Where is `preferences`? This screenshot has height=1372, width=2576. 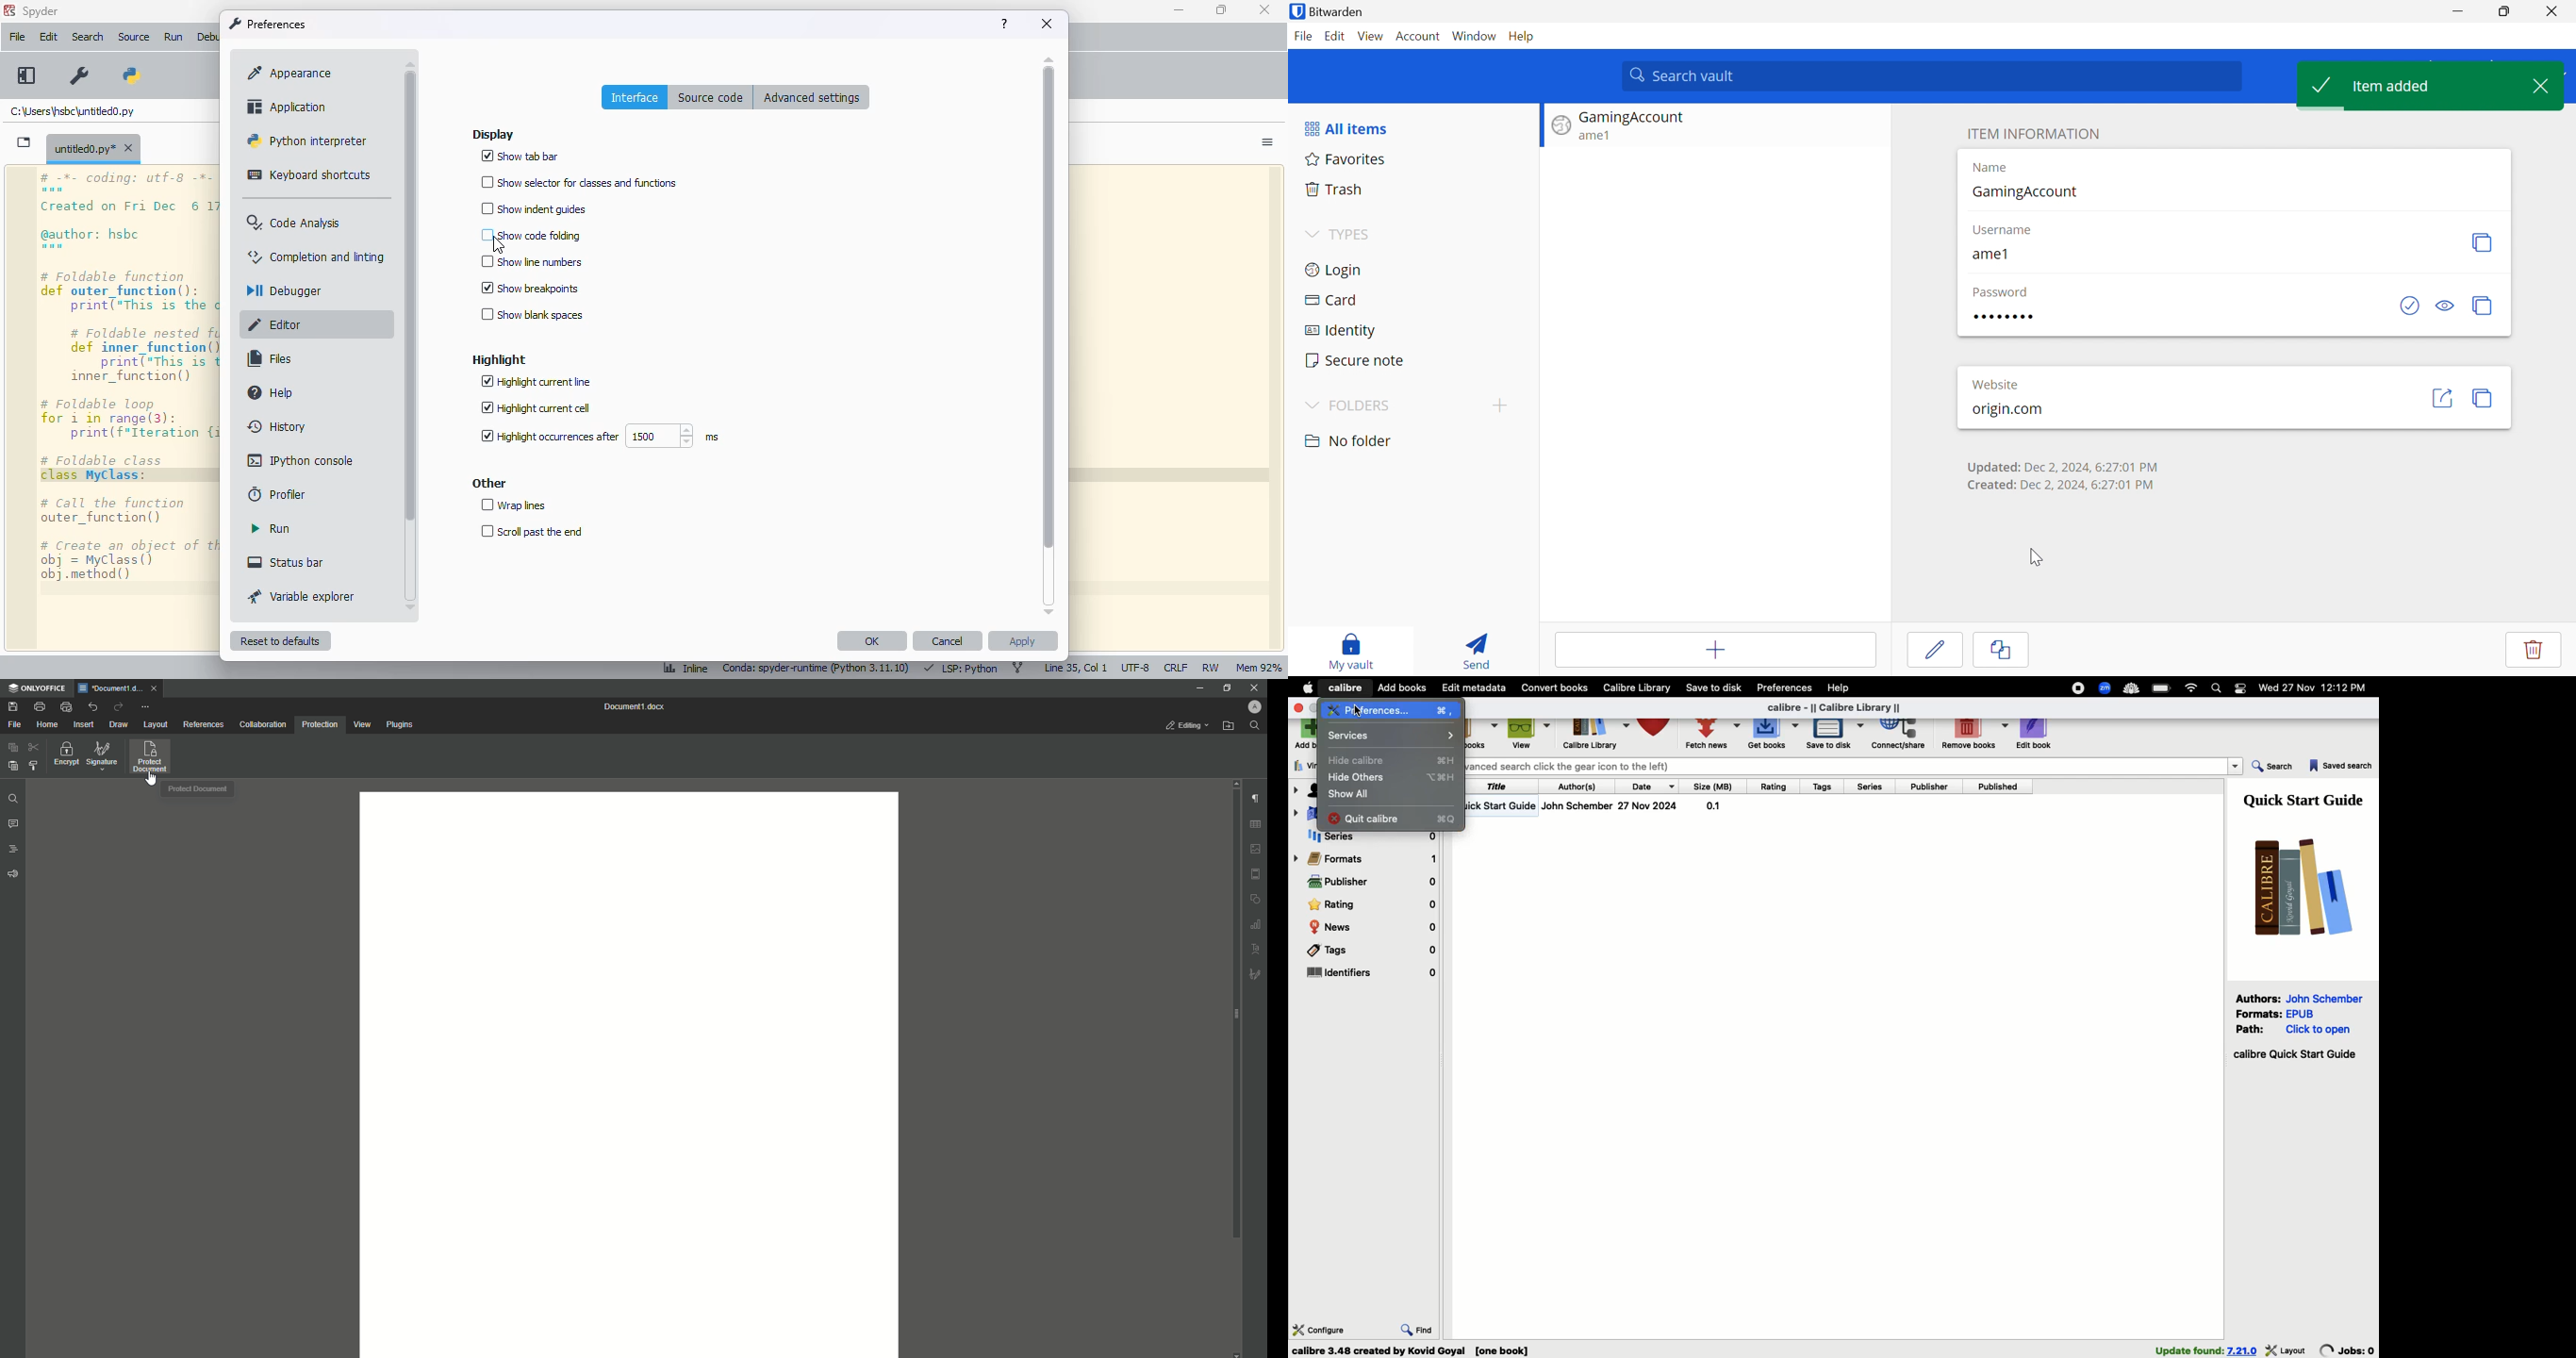
preferences is located at coordinates (80, 76).